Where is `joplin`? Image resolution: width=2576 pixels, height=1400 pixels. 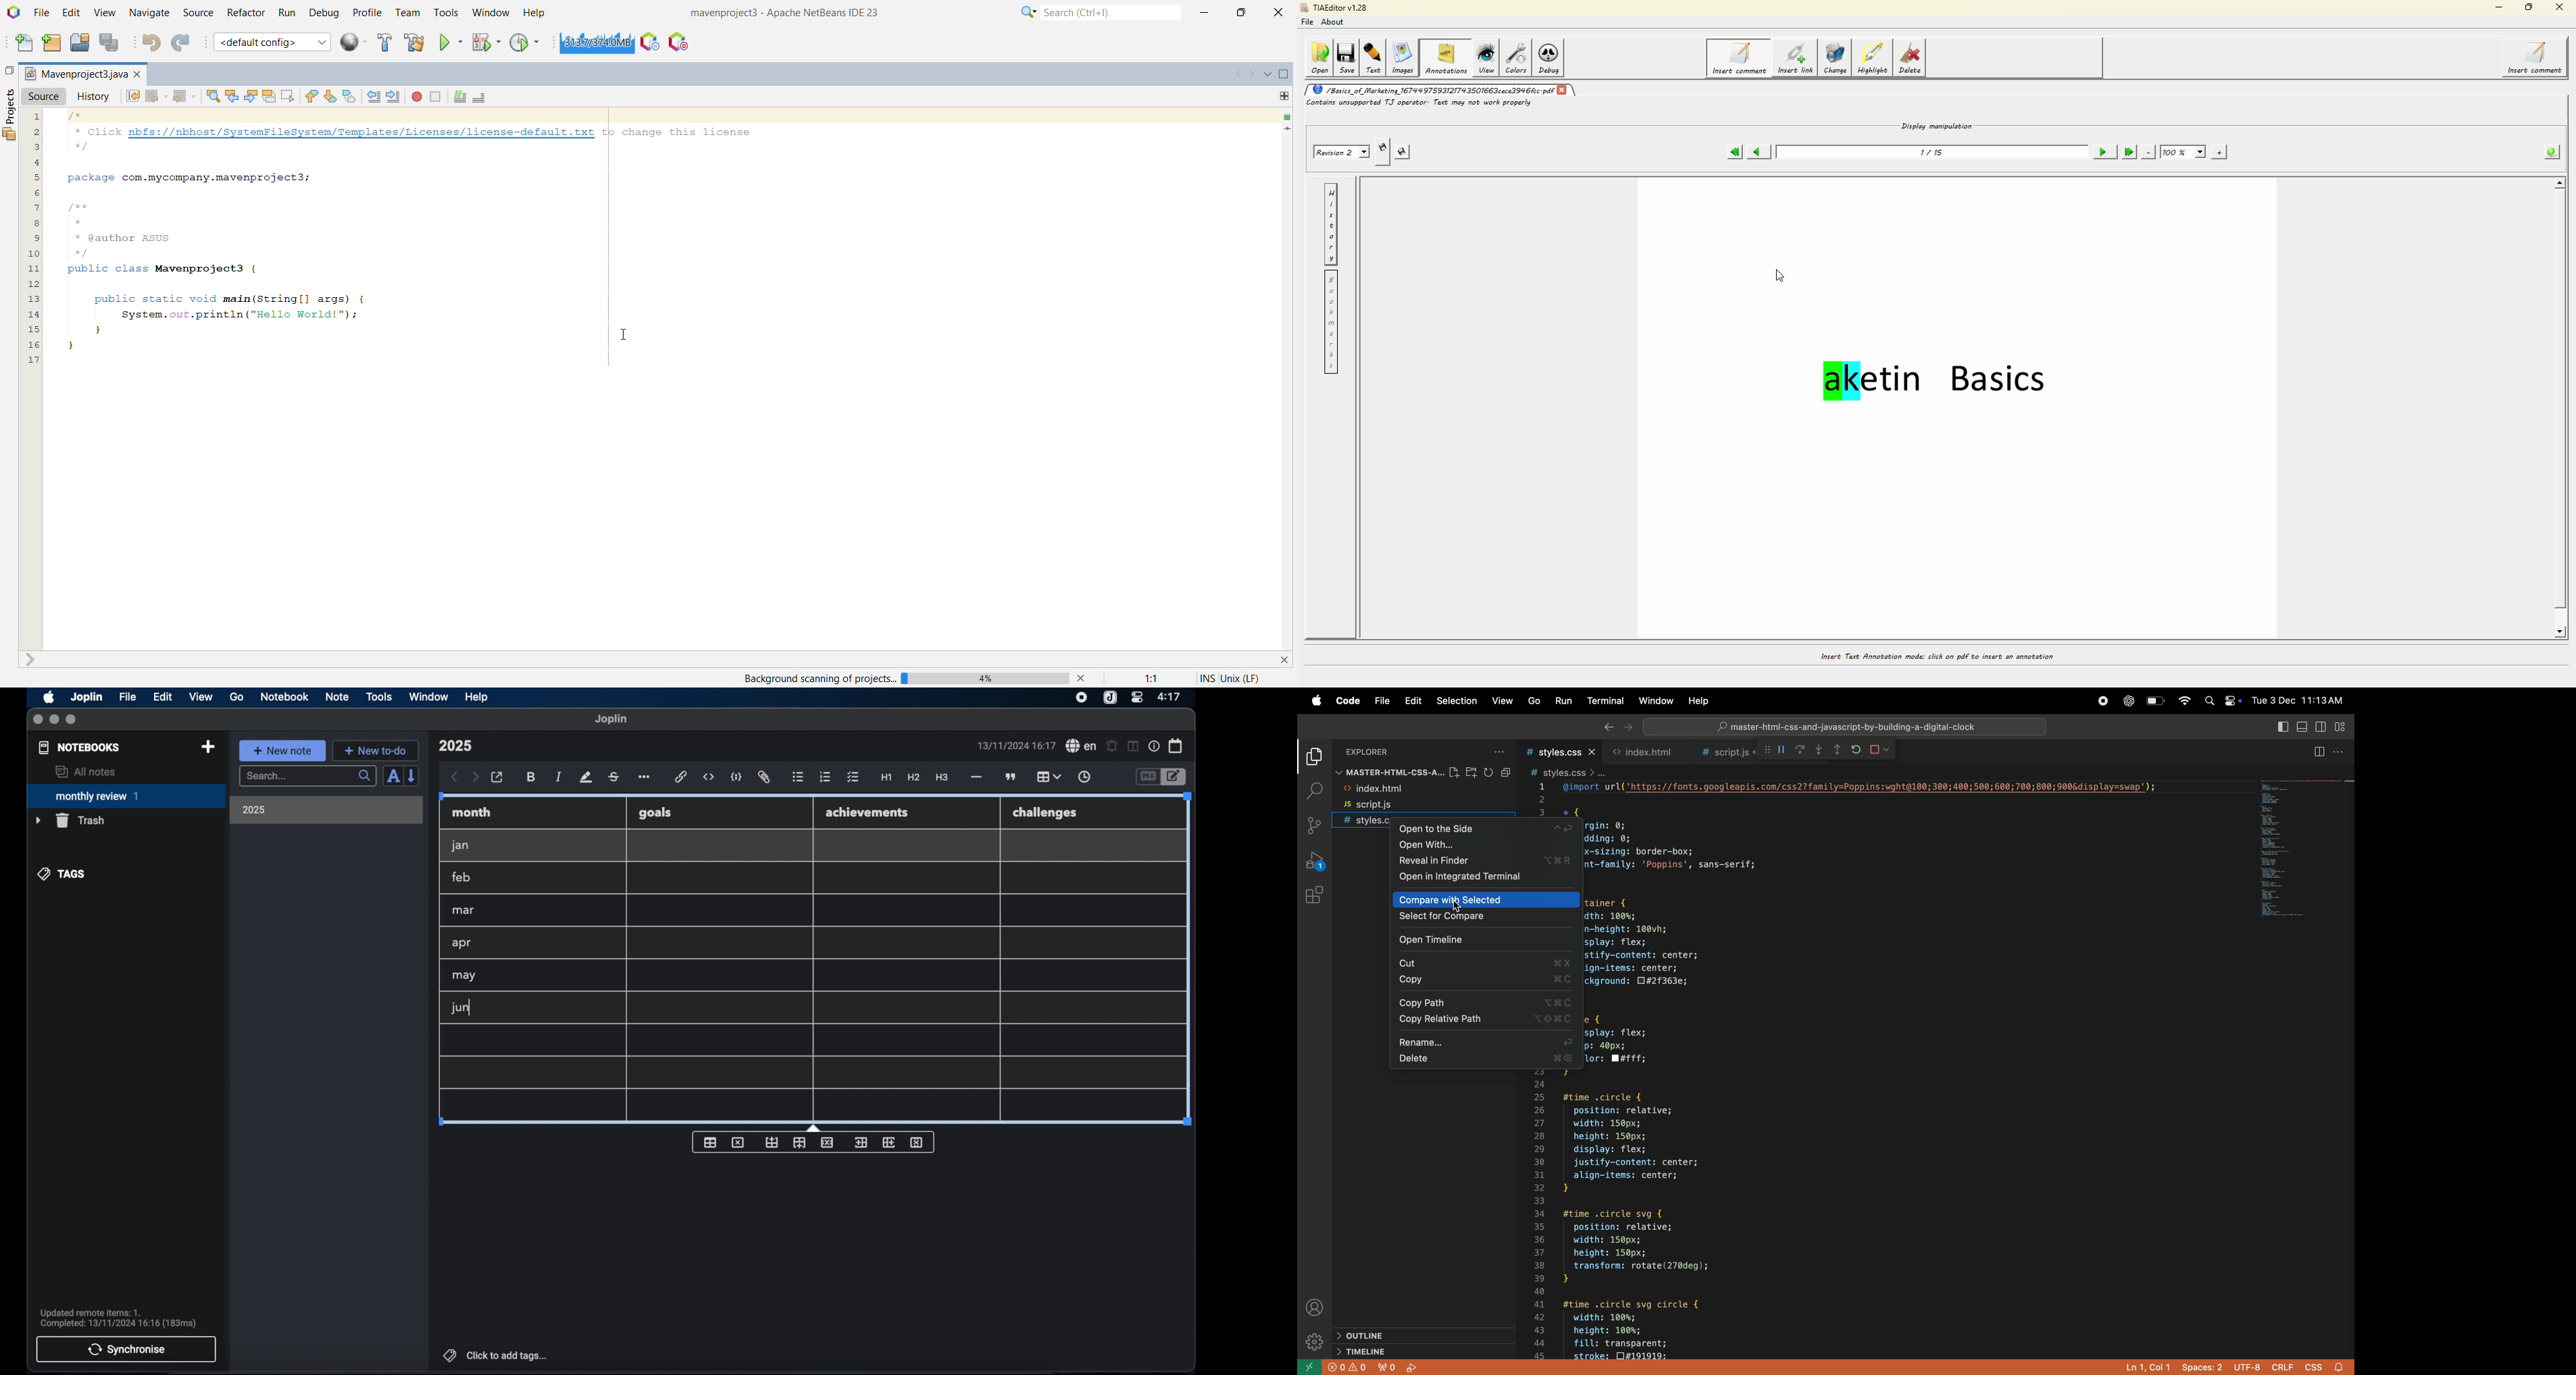 joplin is located at coordinates (611, 719).